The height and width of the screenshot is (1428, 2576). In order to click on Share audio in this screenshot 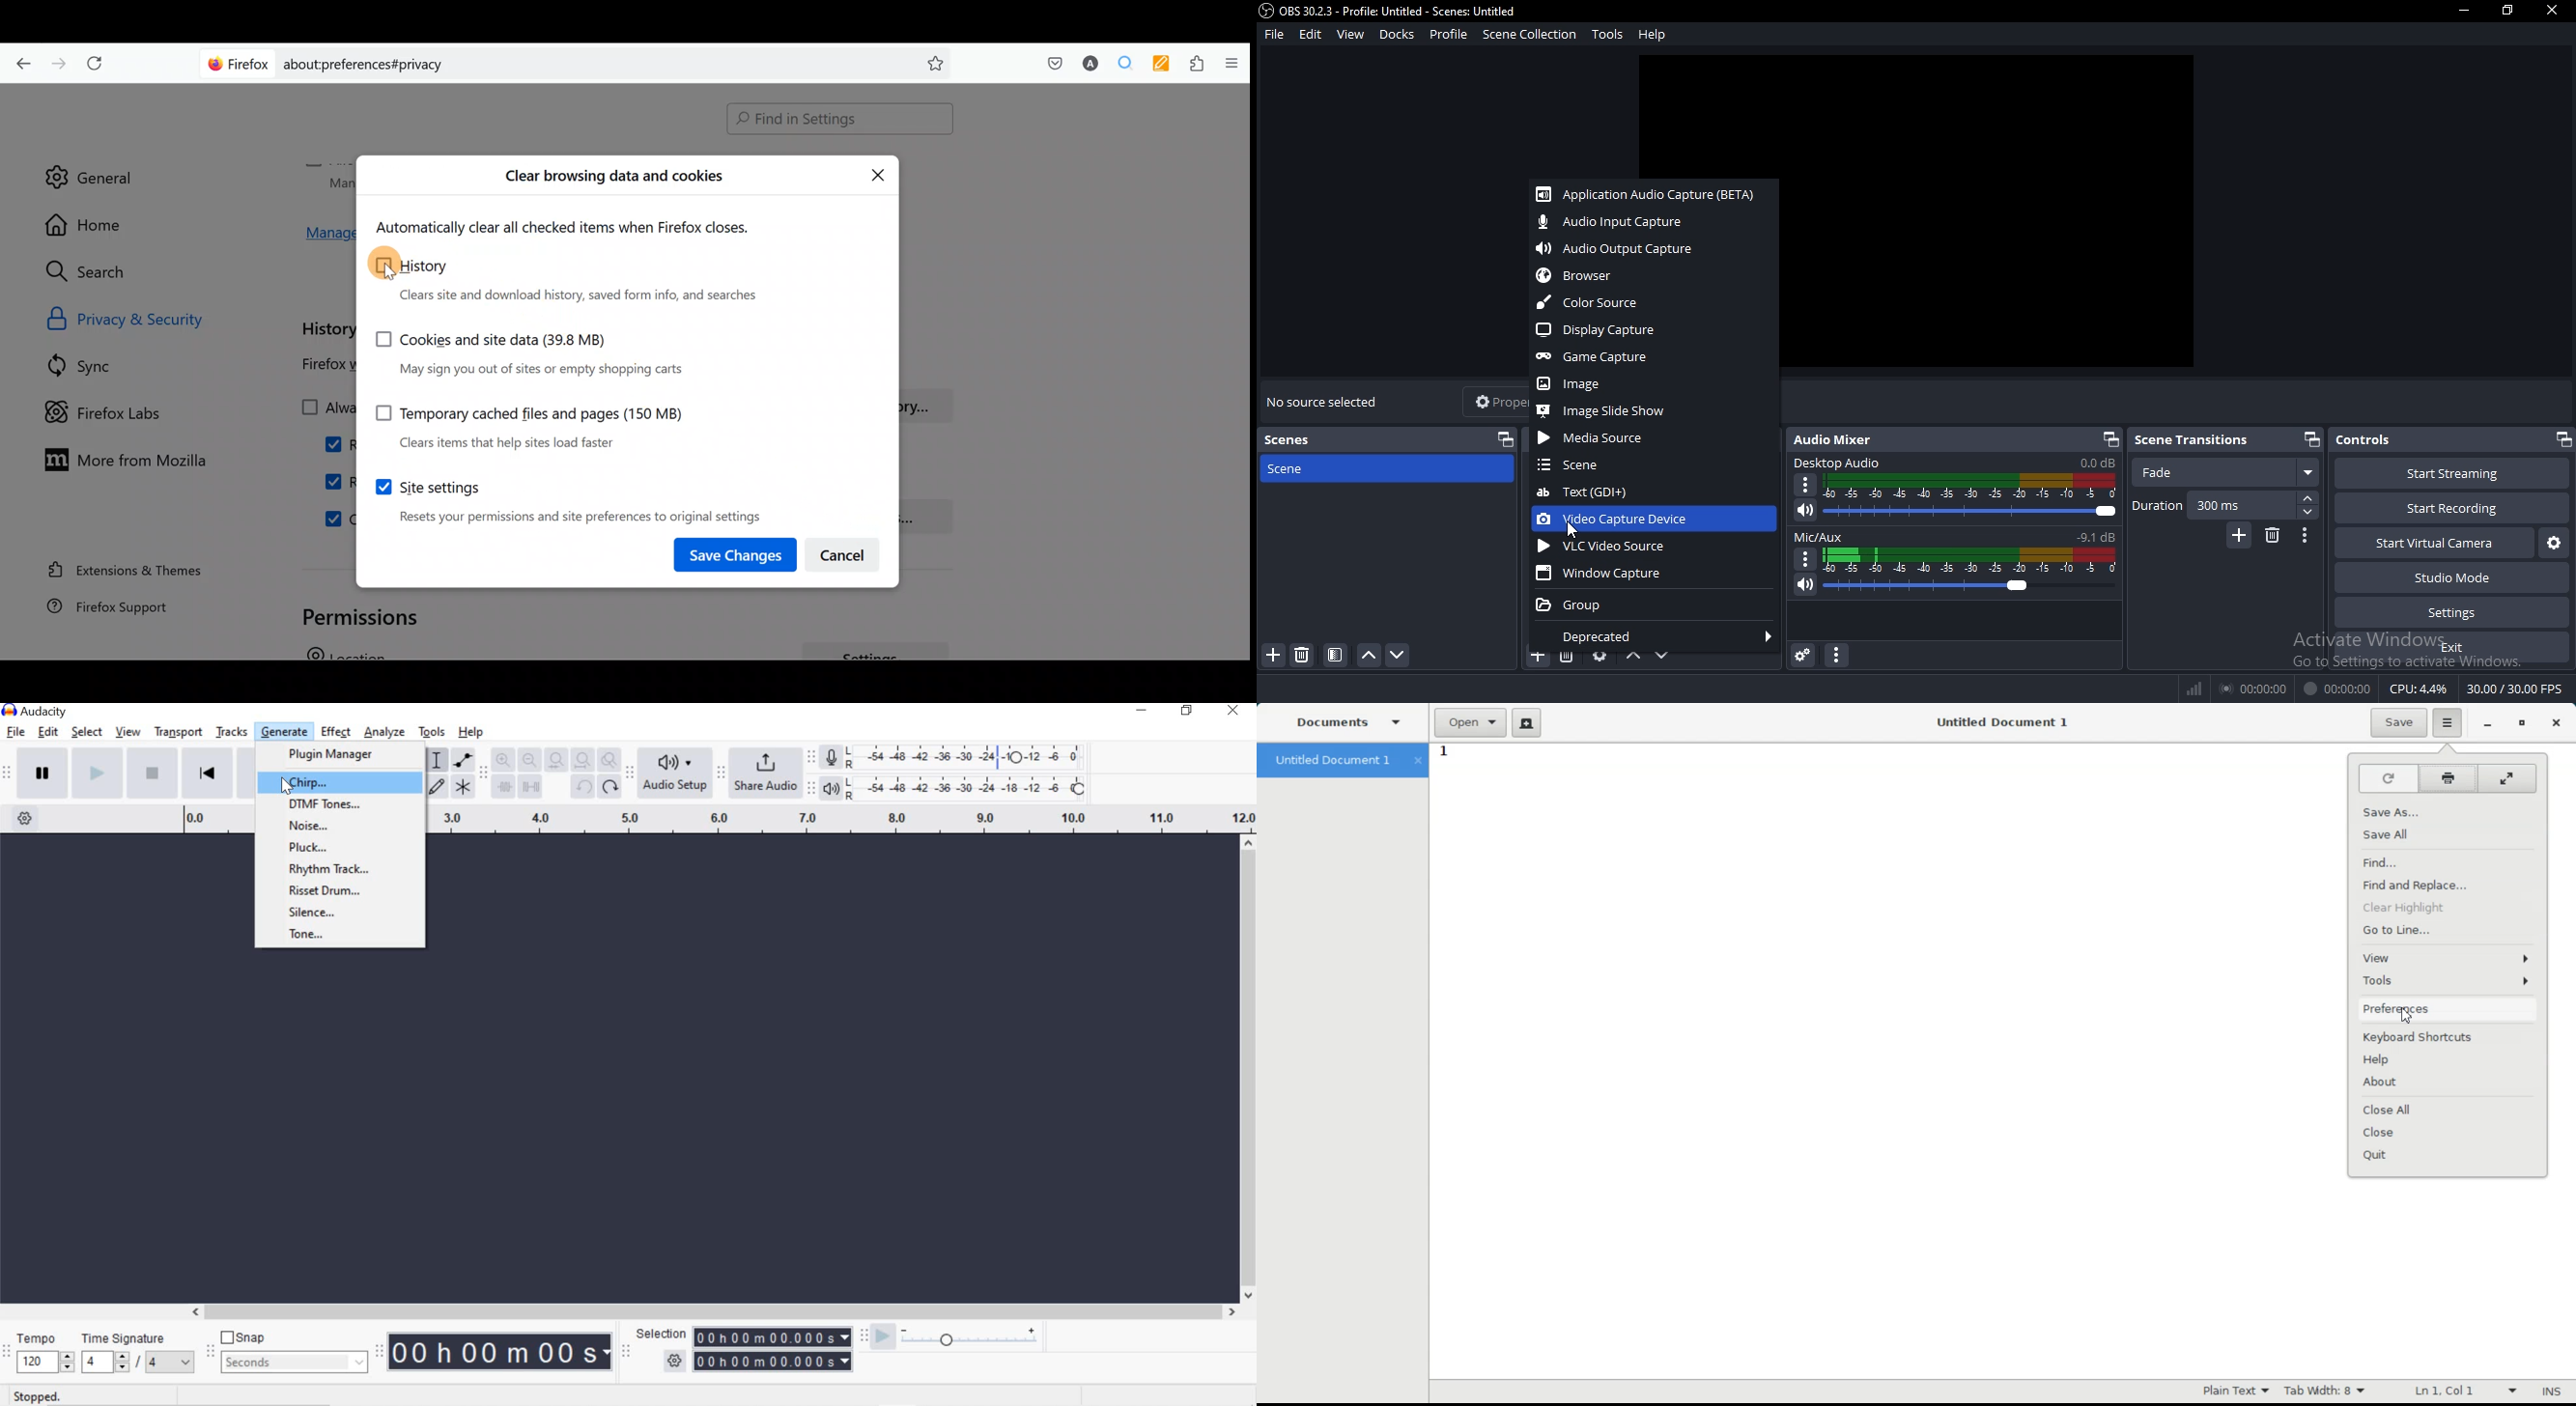, I will do `click(765, 772)`.